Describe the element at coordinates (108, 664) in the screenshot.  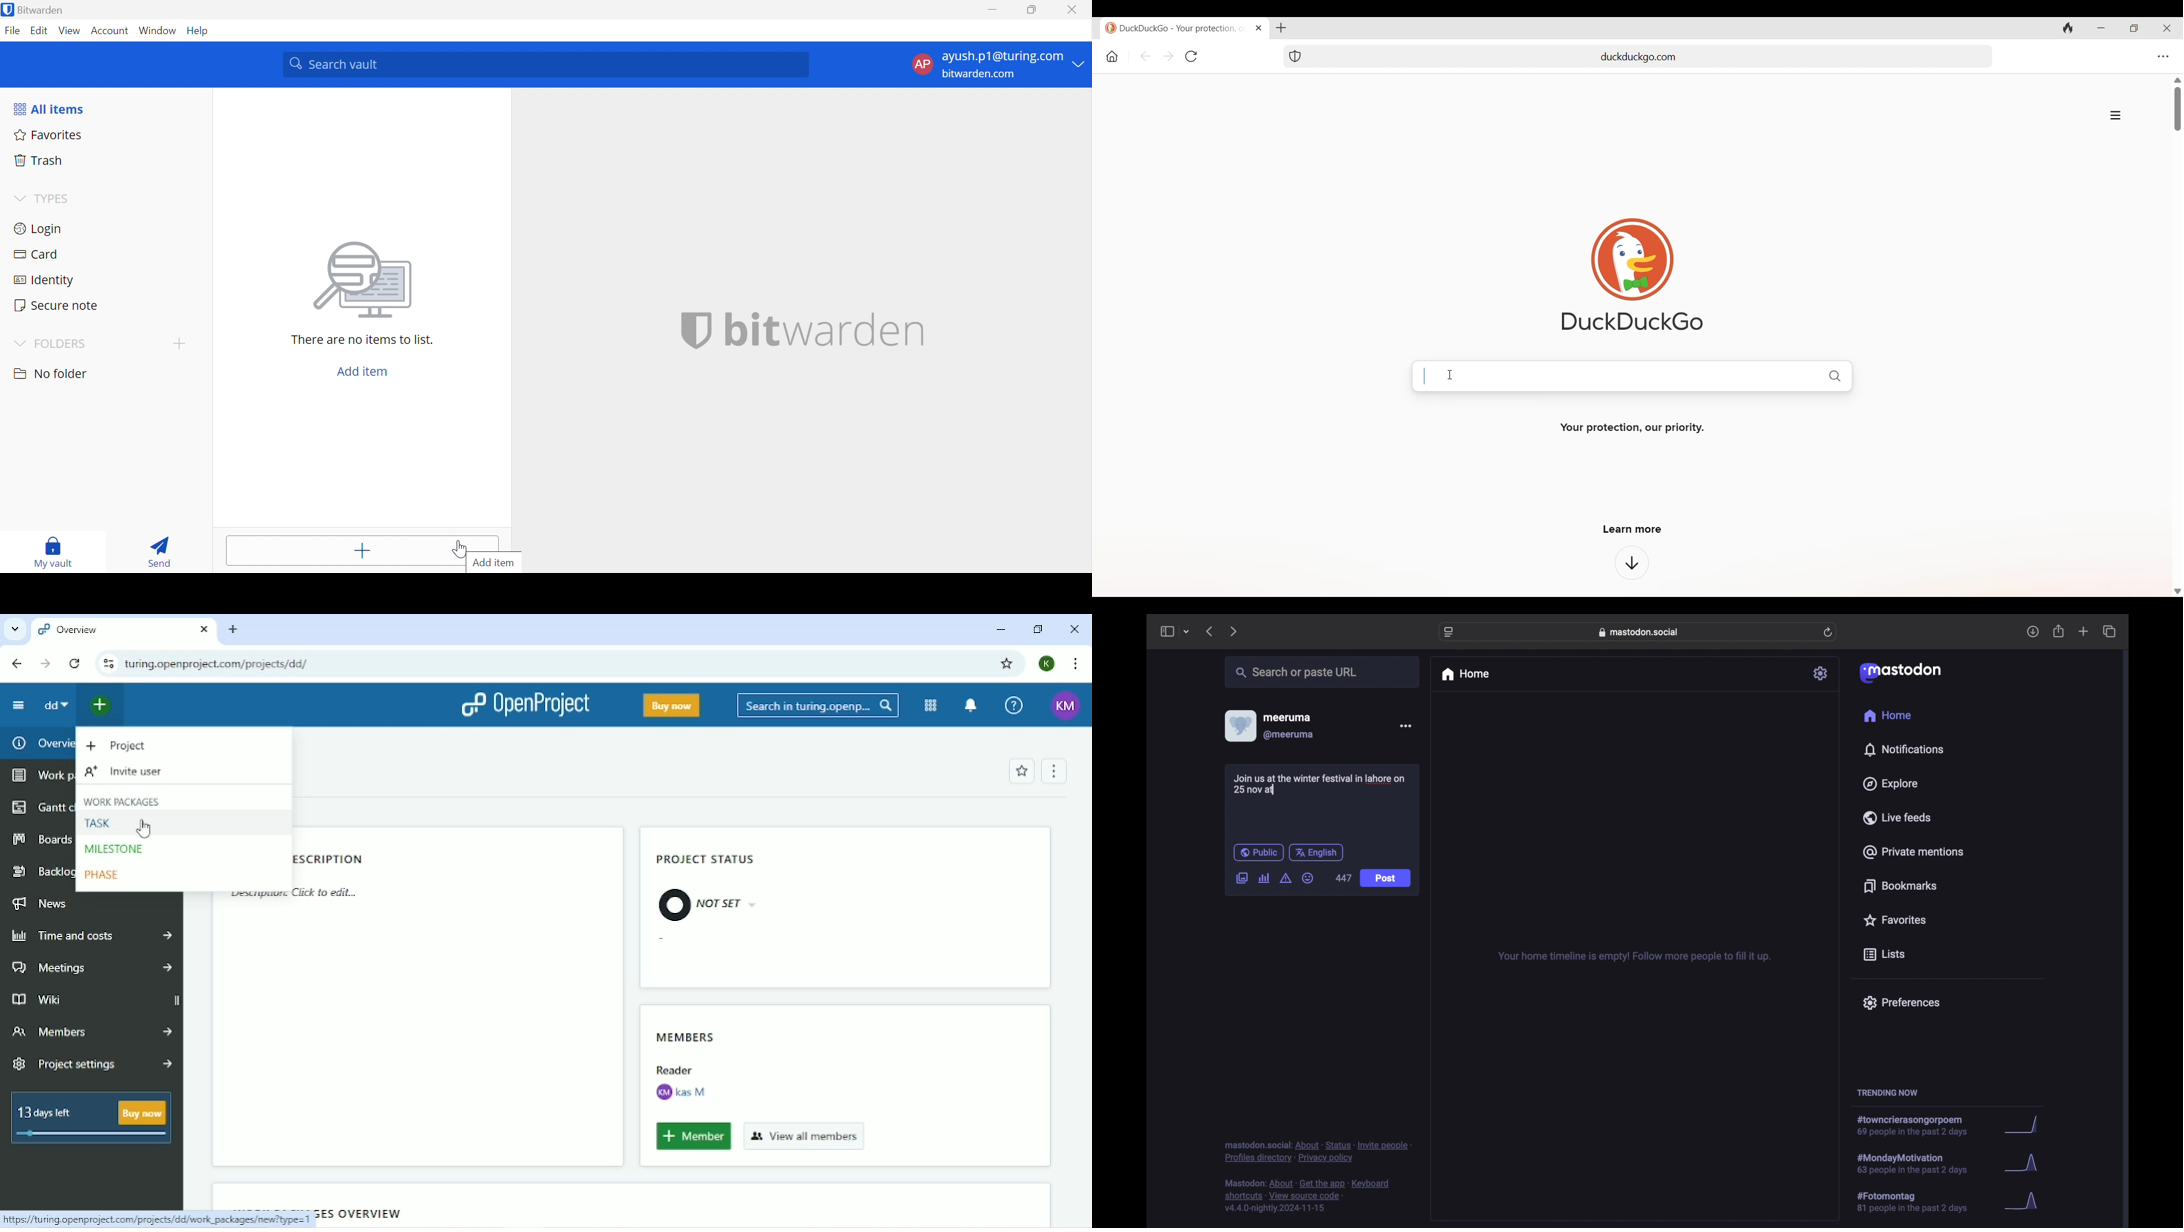
I see `View site information` at that location.